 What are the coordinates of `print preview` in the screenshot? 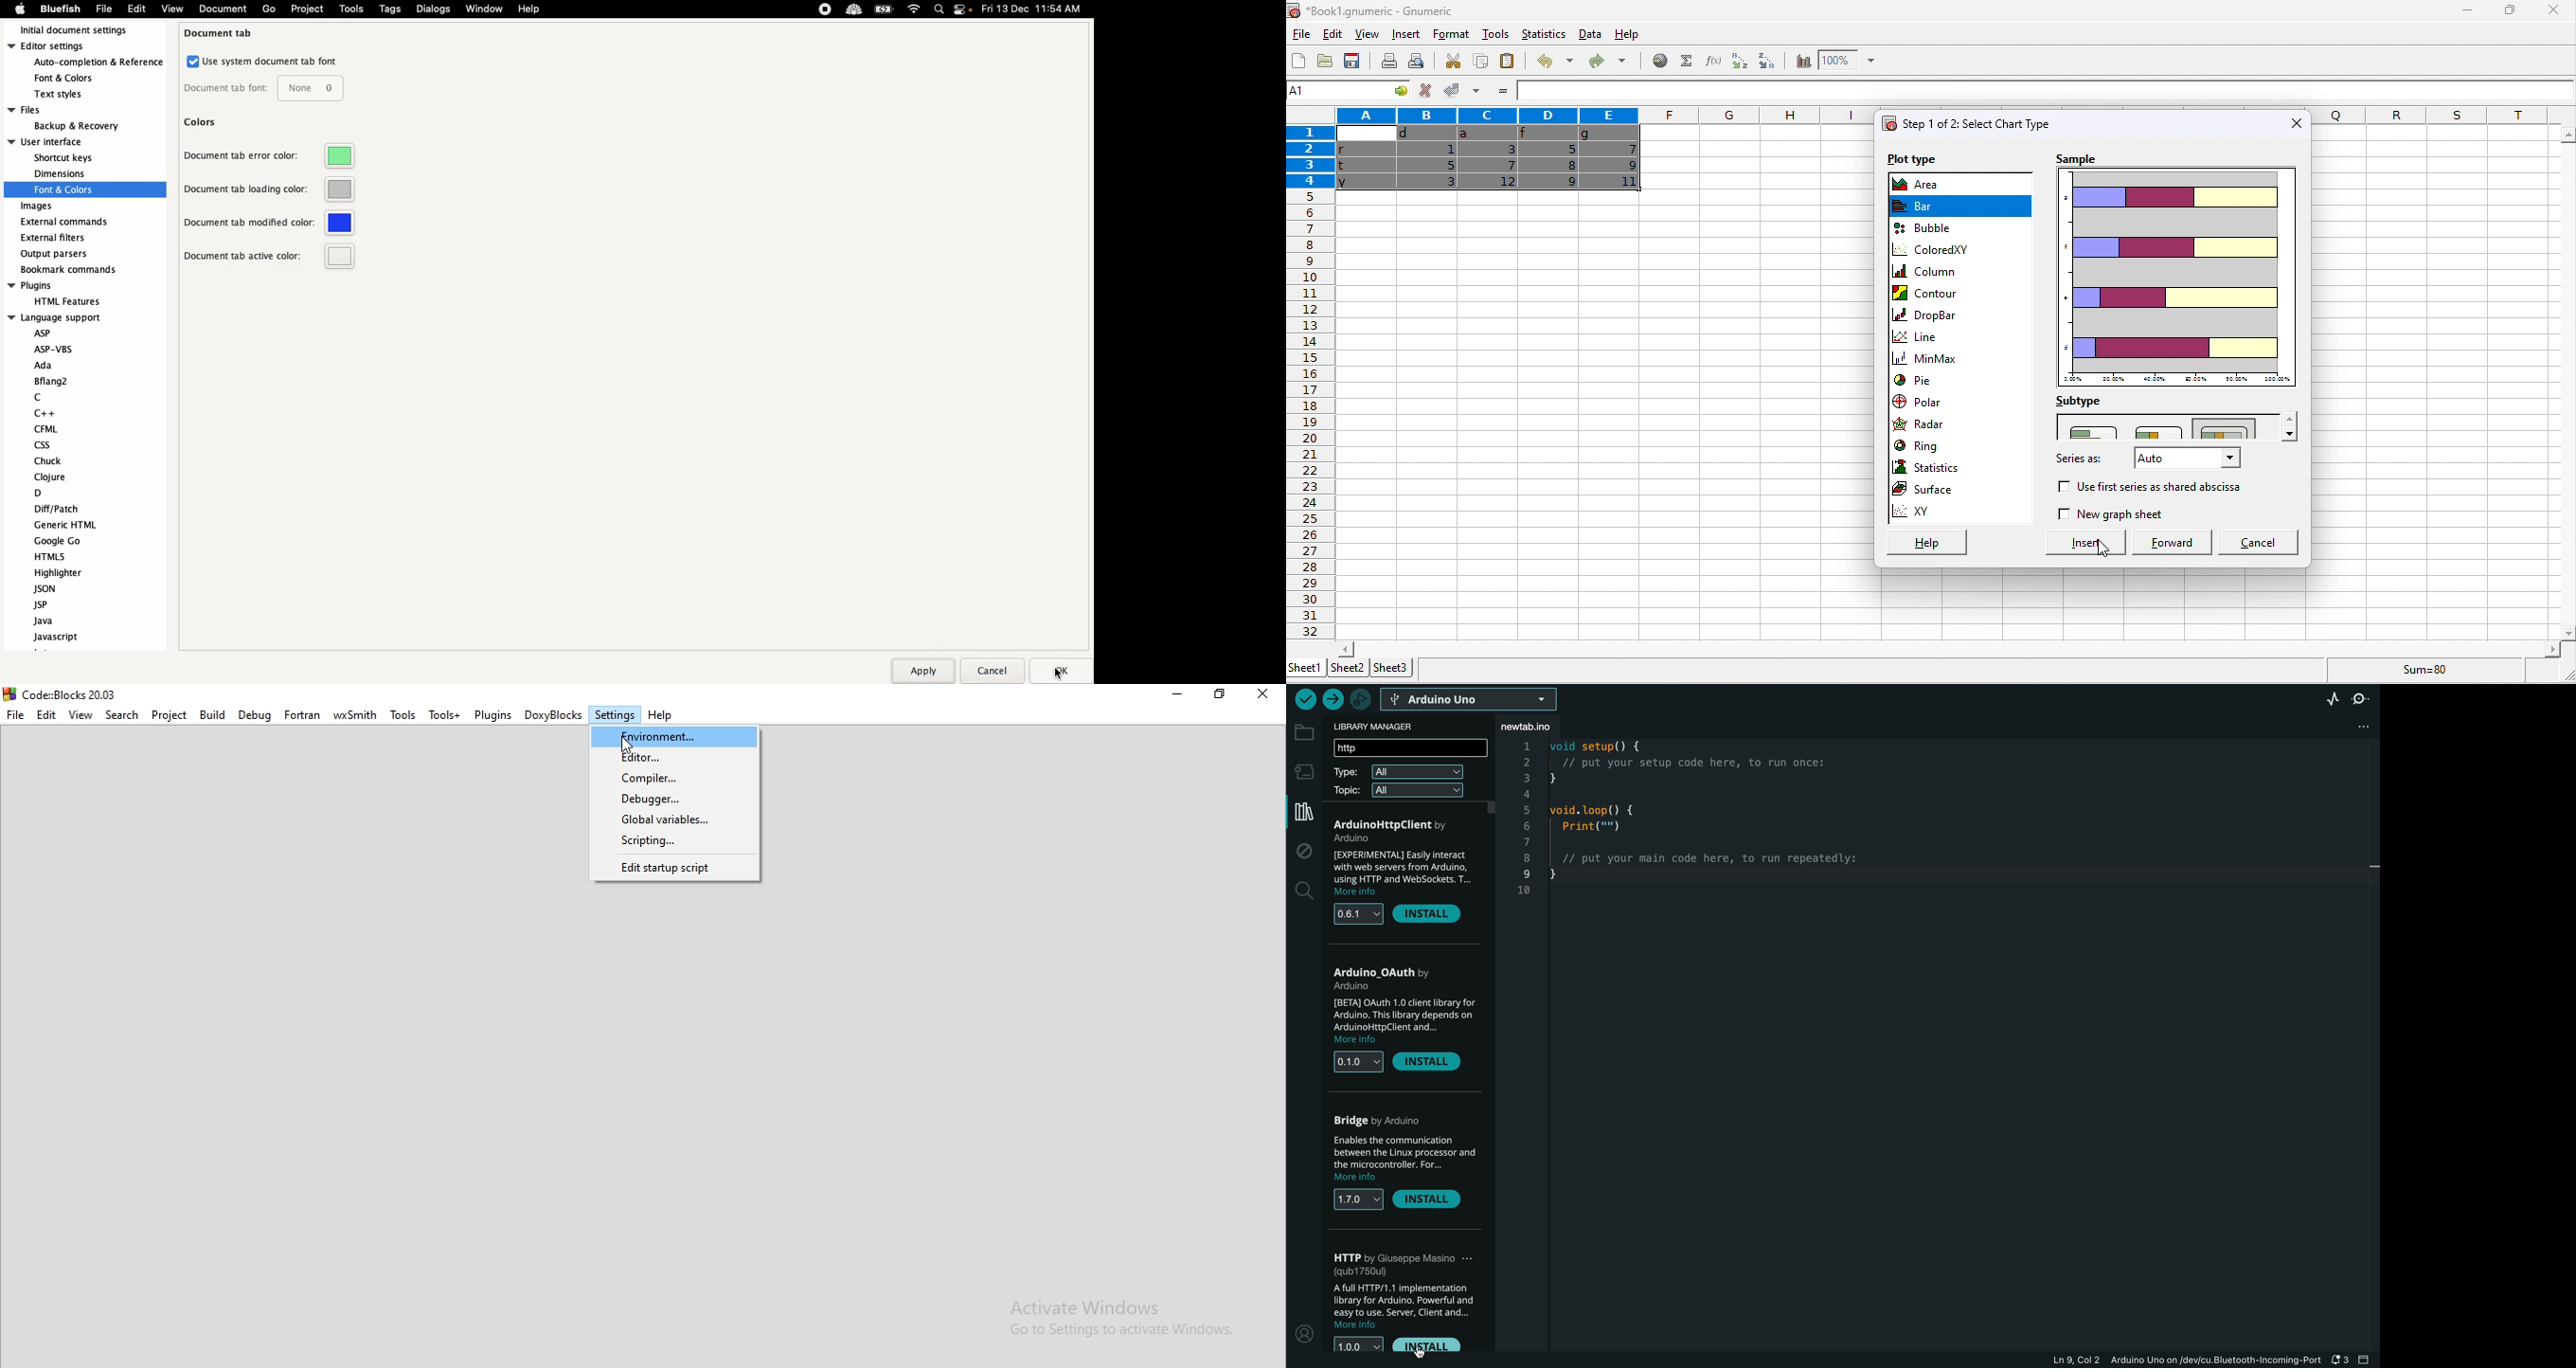 It's located at (1420, 61).